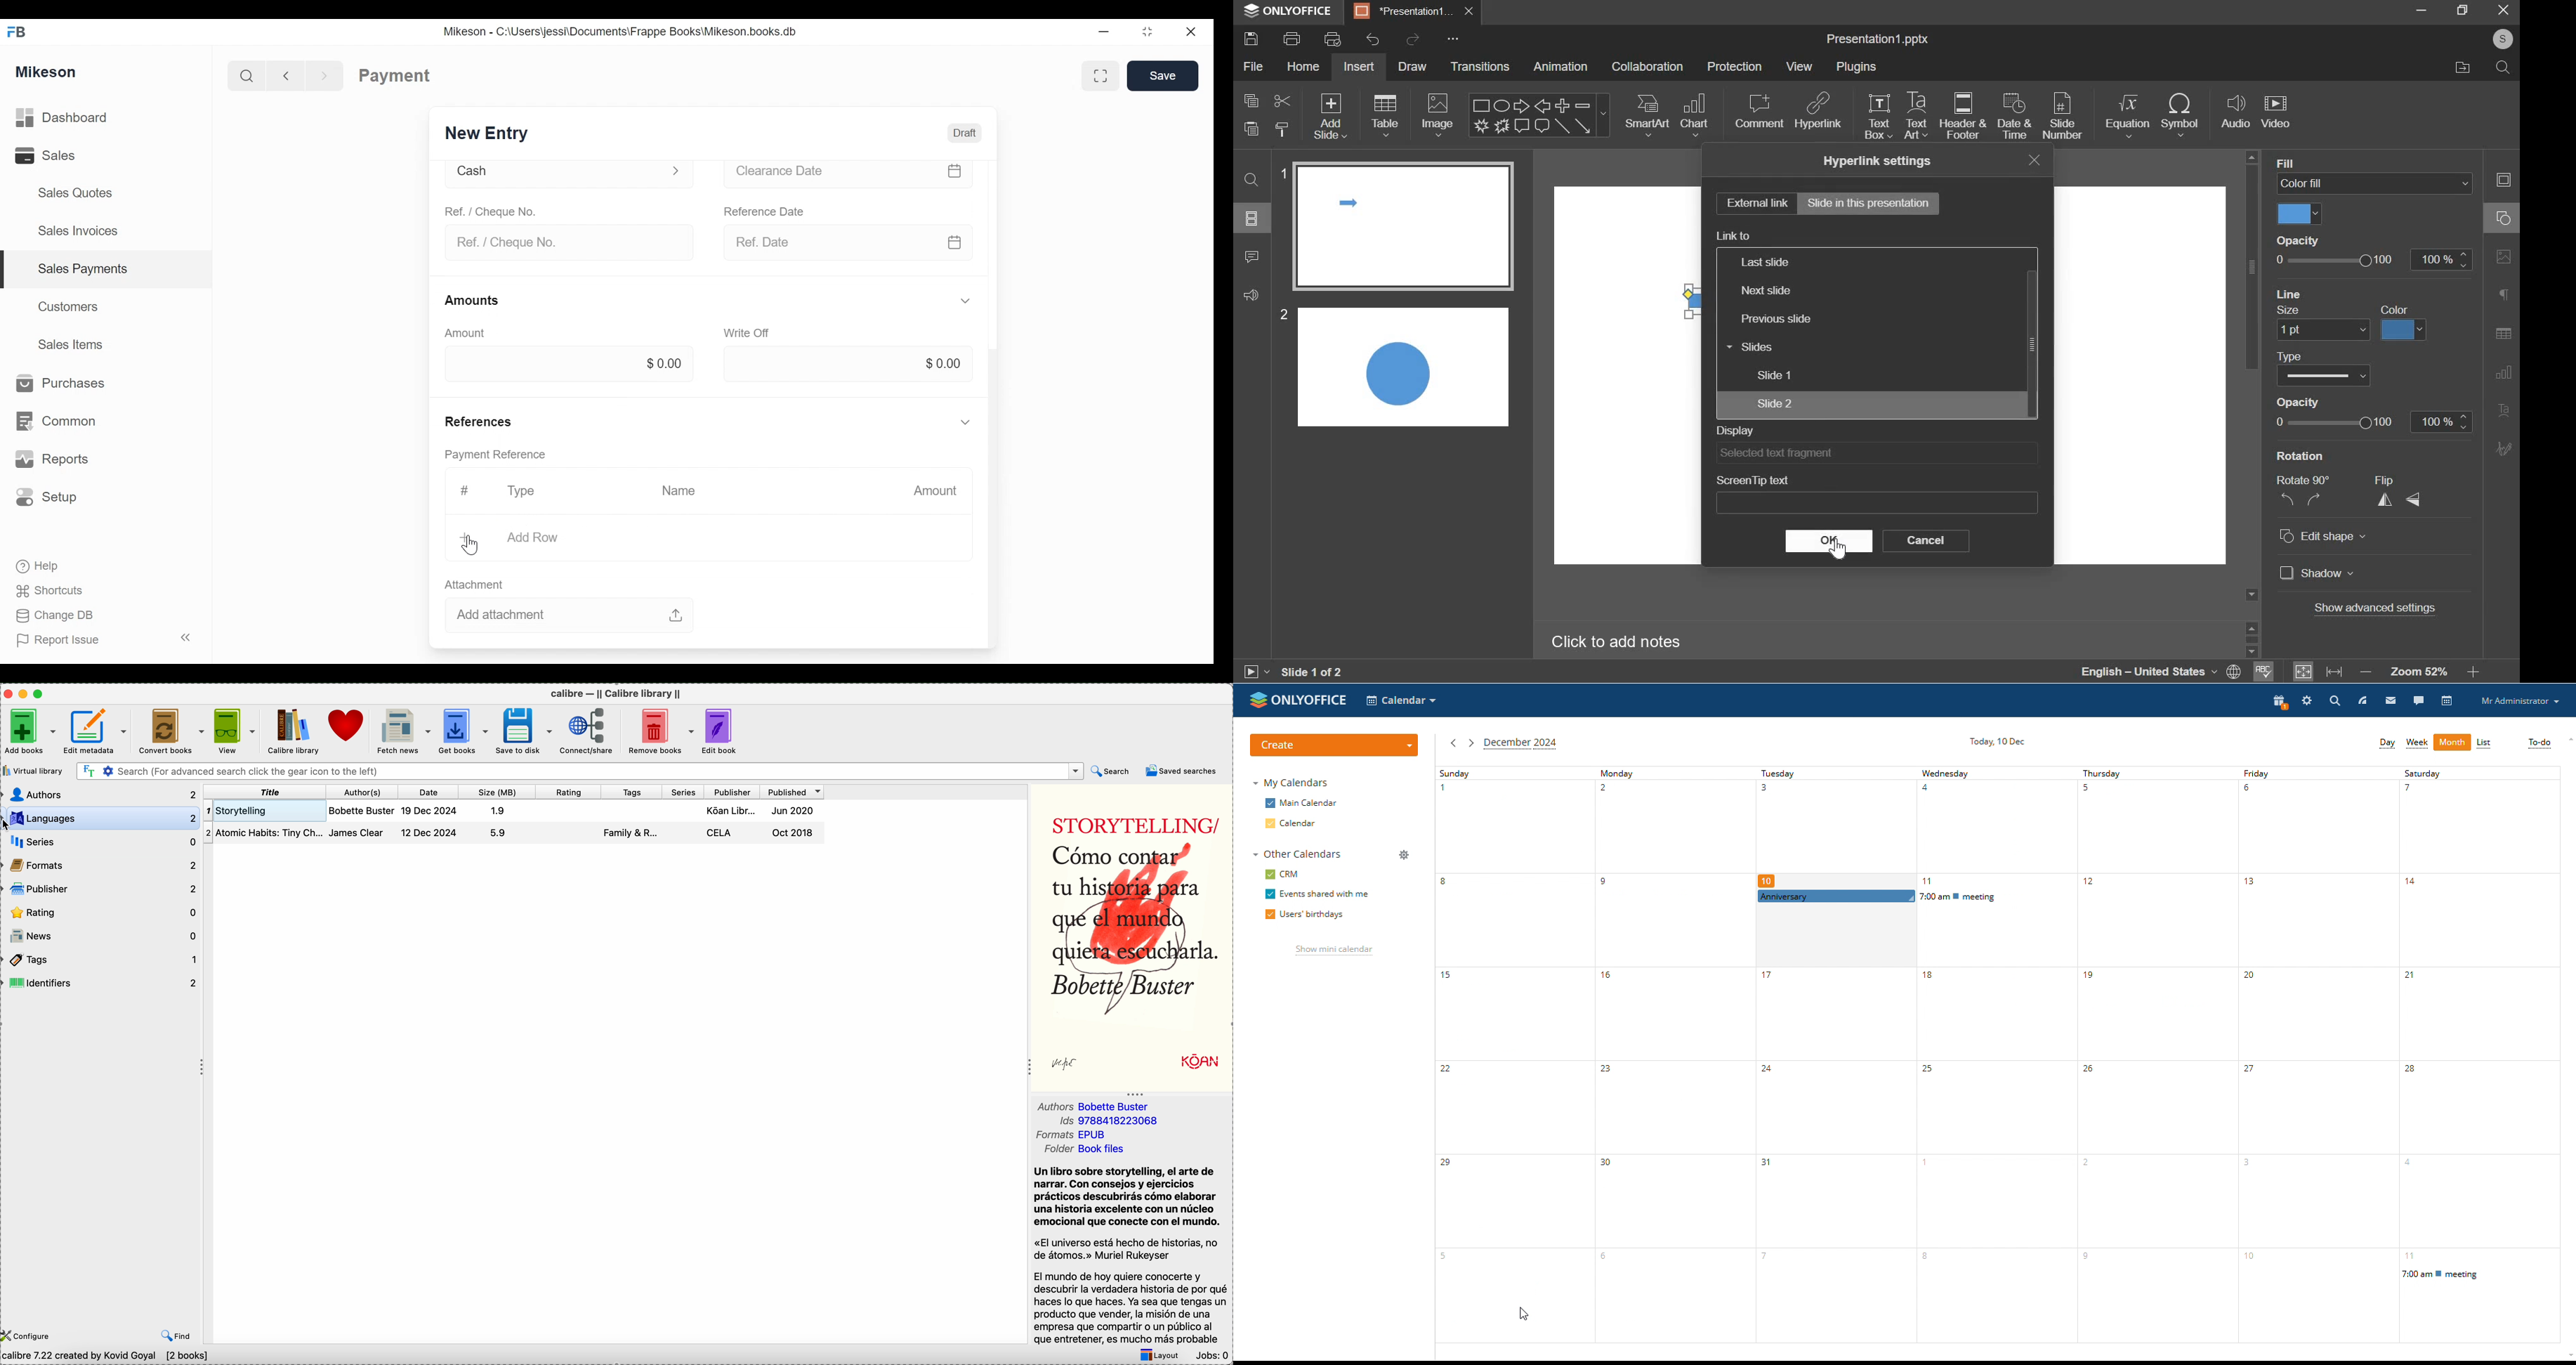  I want to click on Full width toggle, so click(1099, 77).